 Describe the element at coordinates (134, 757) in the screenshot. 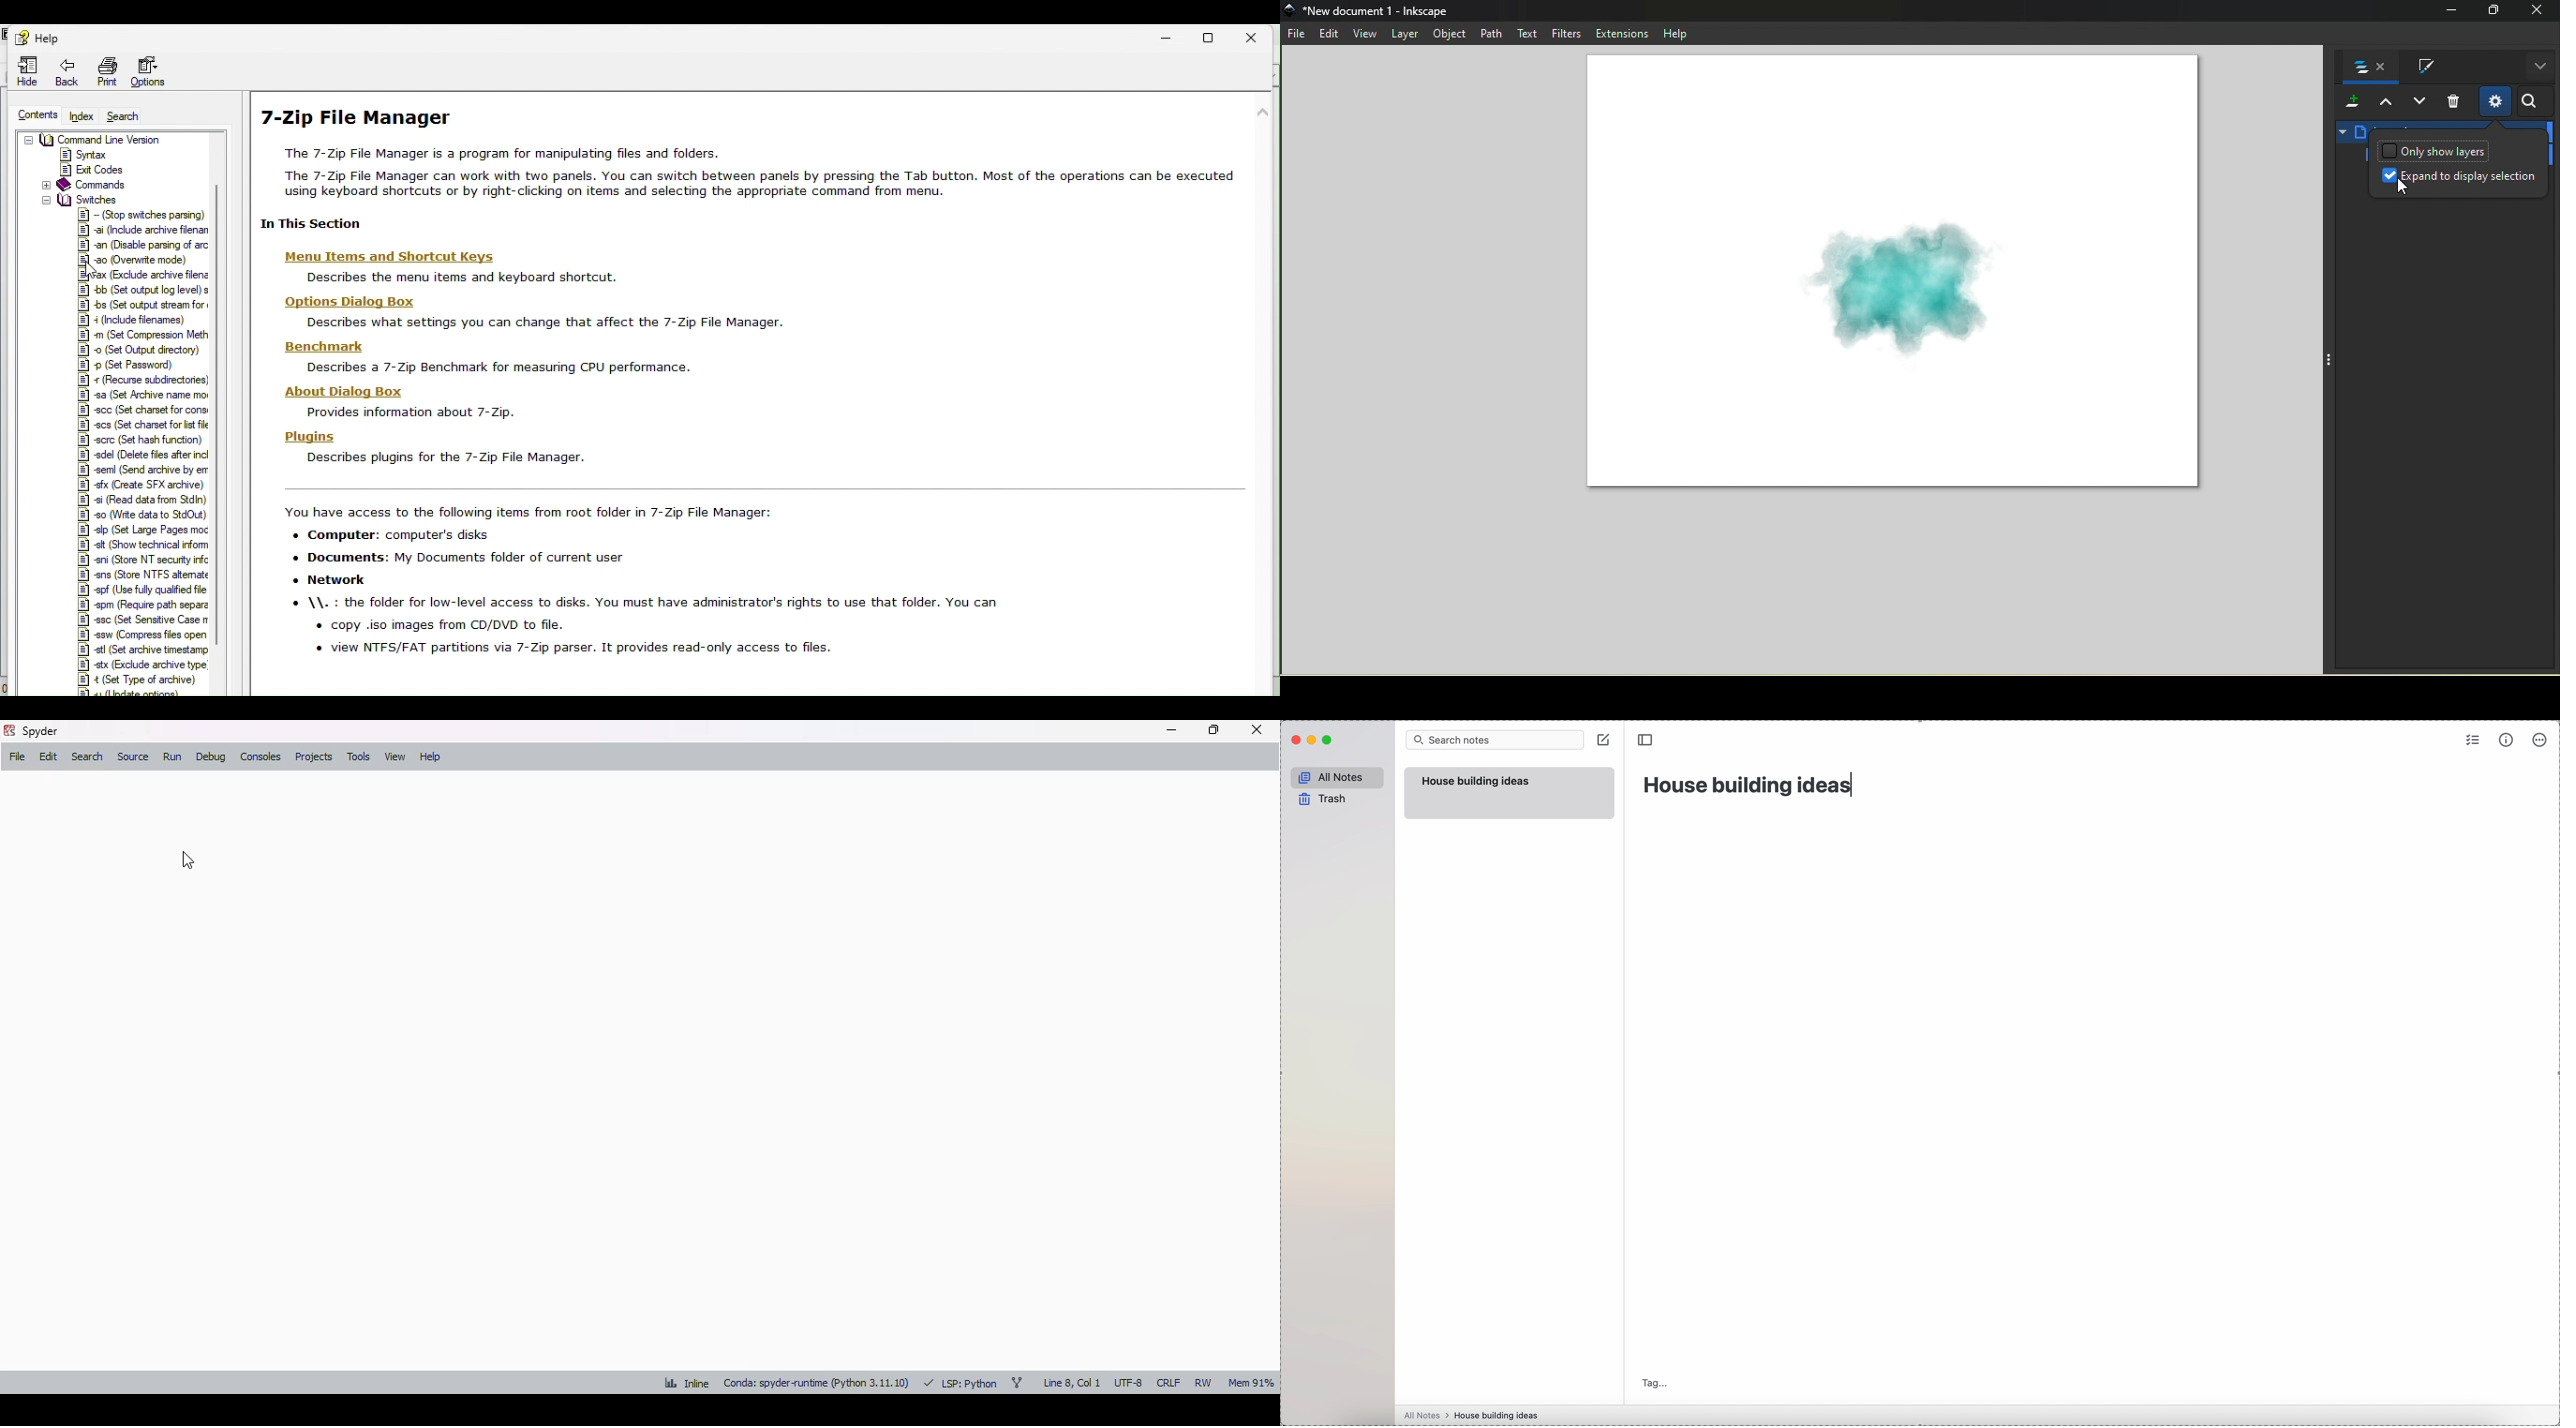

I see `source` at that location.